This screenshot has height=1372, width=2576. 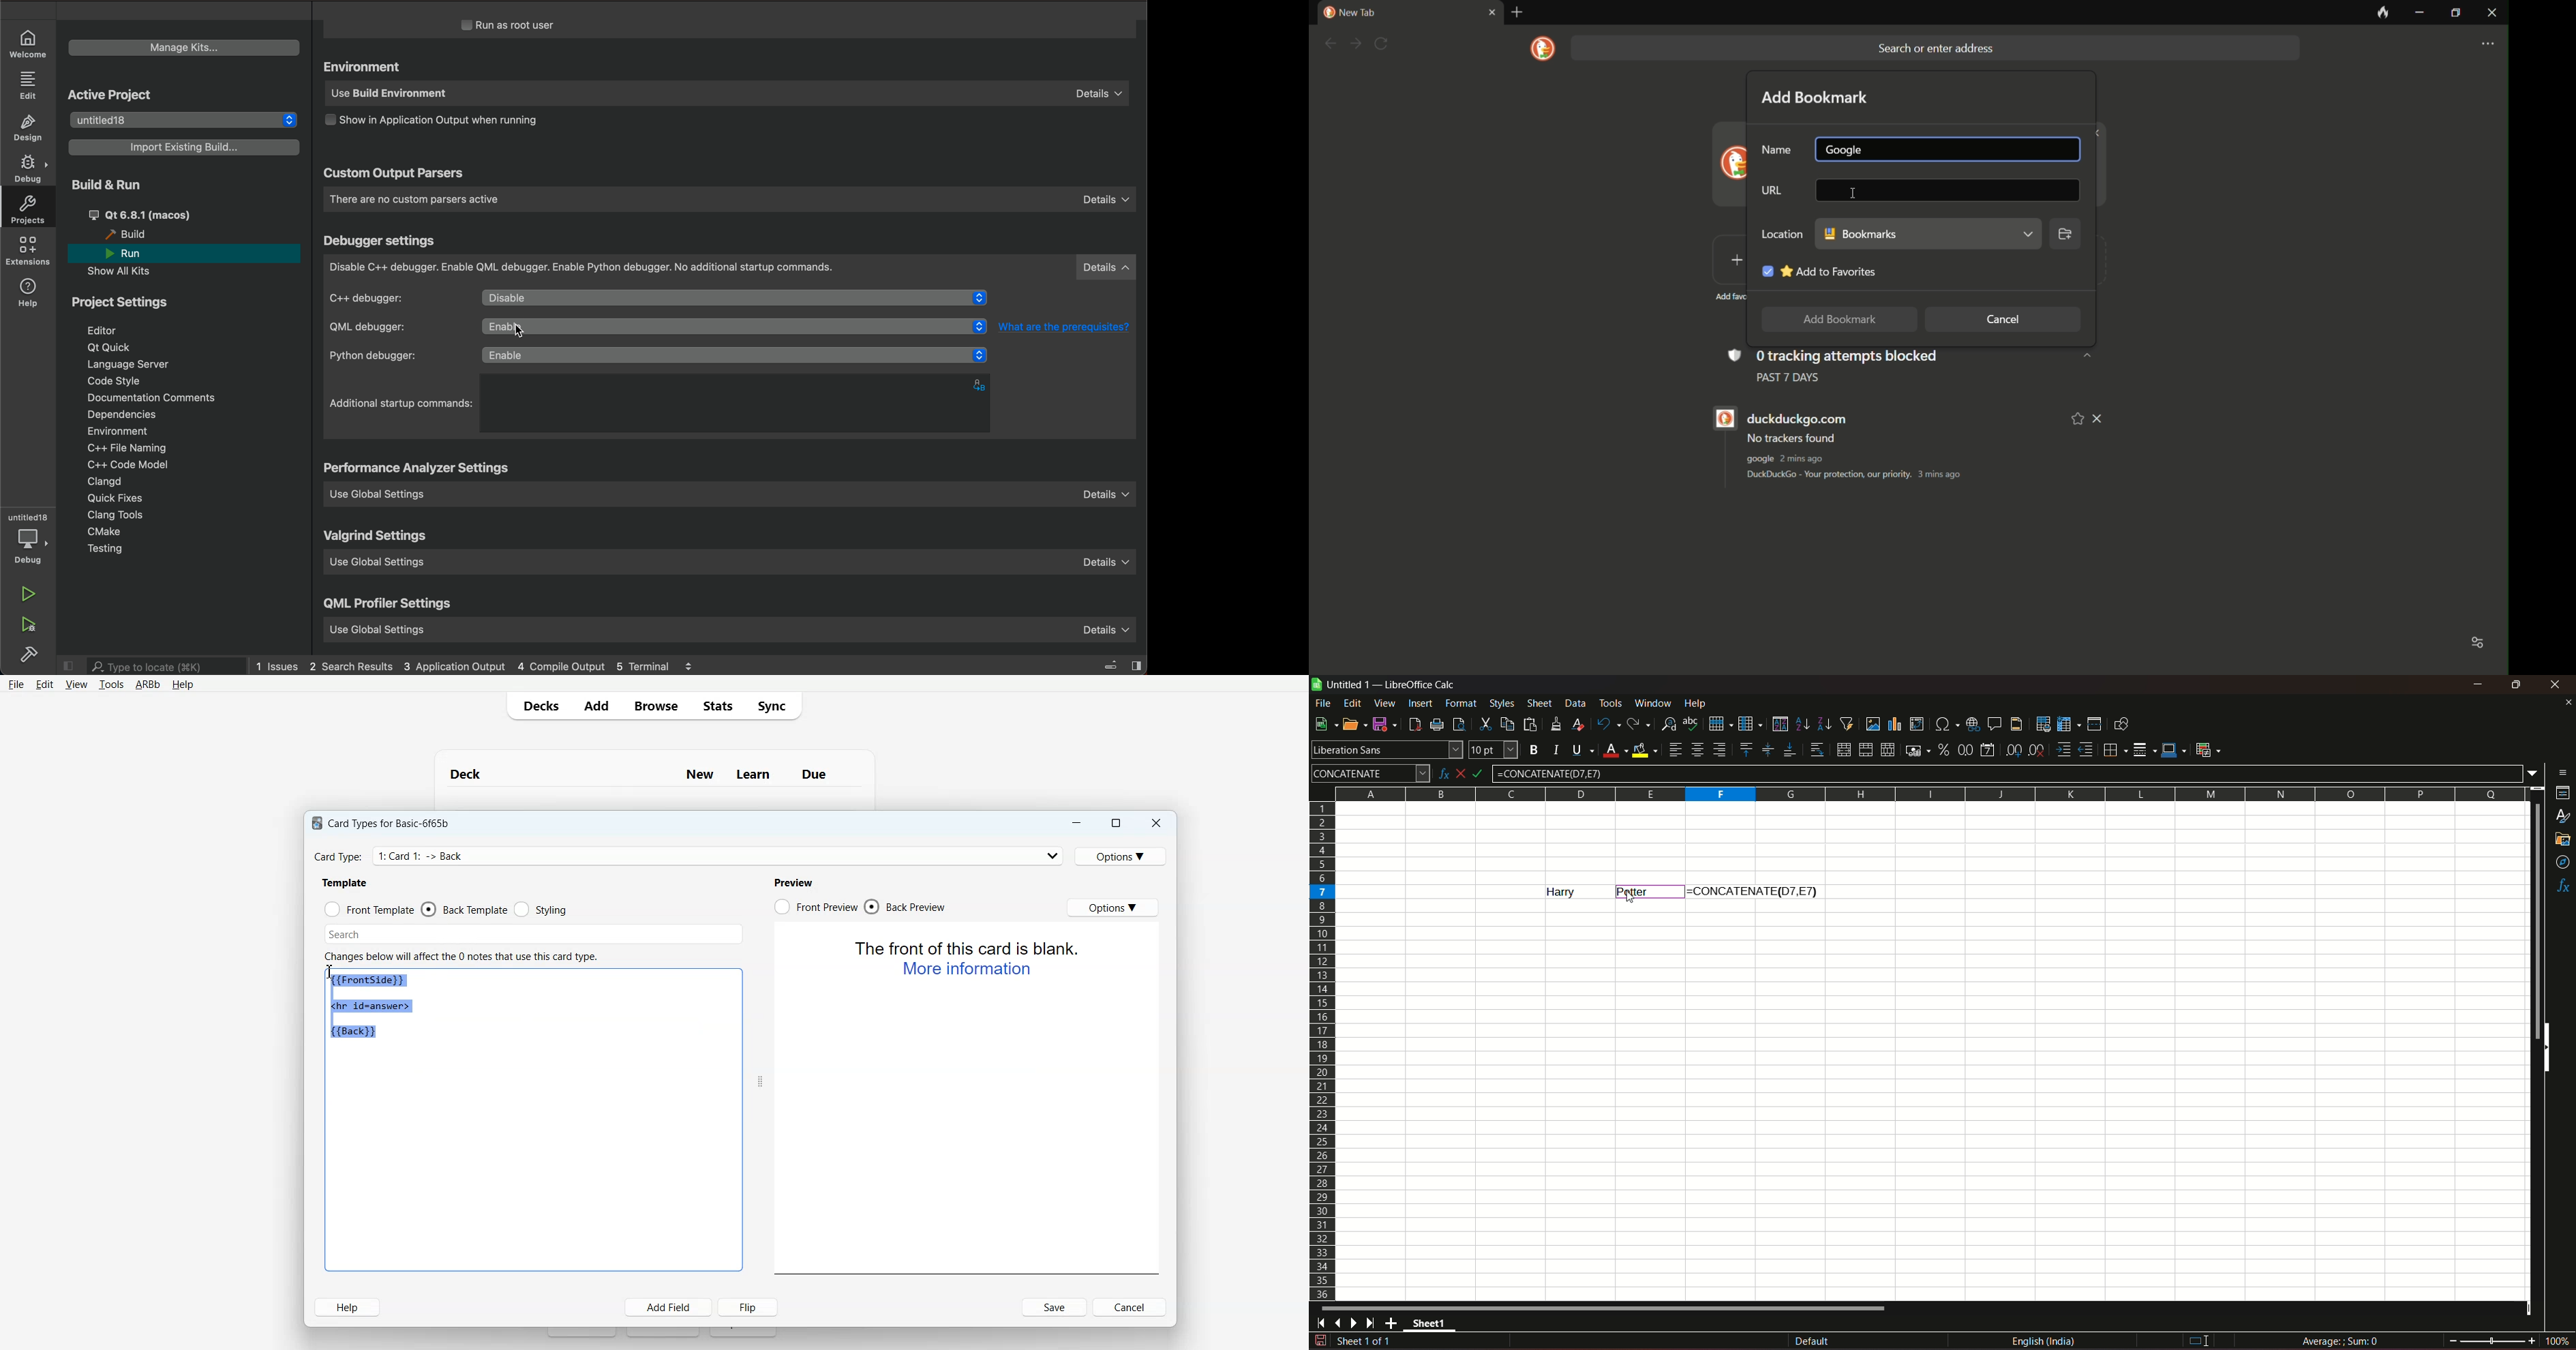 I want to click on align bottom, so click(x=1789, y=750).